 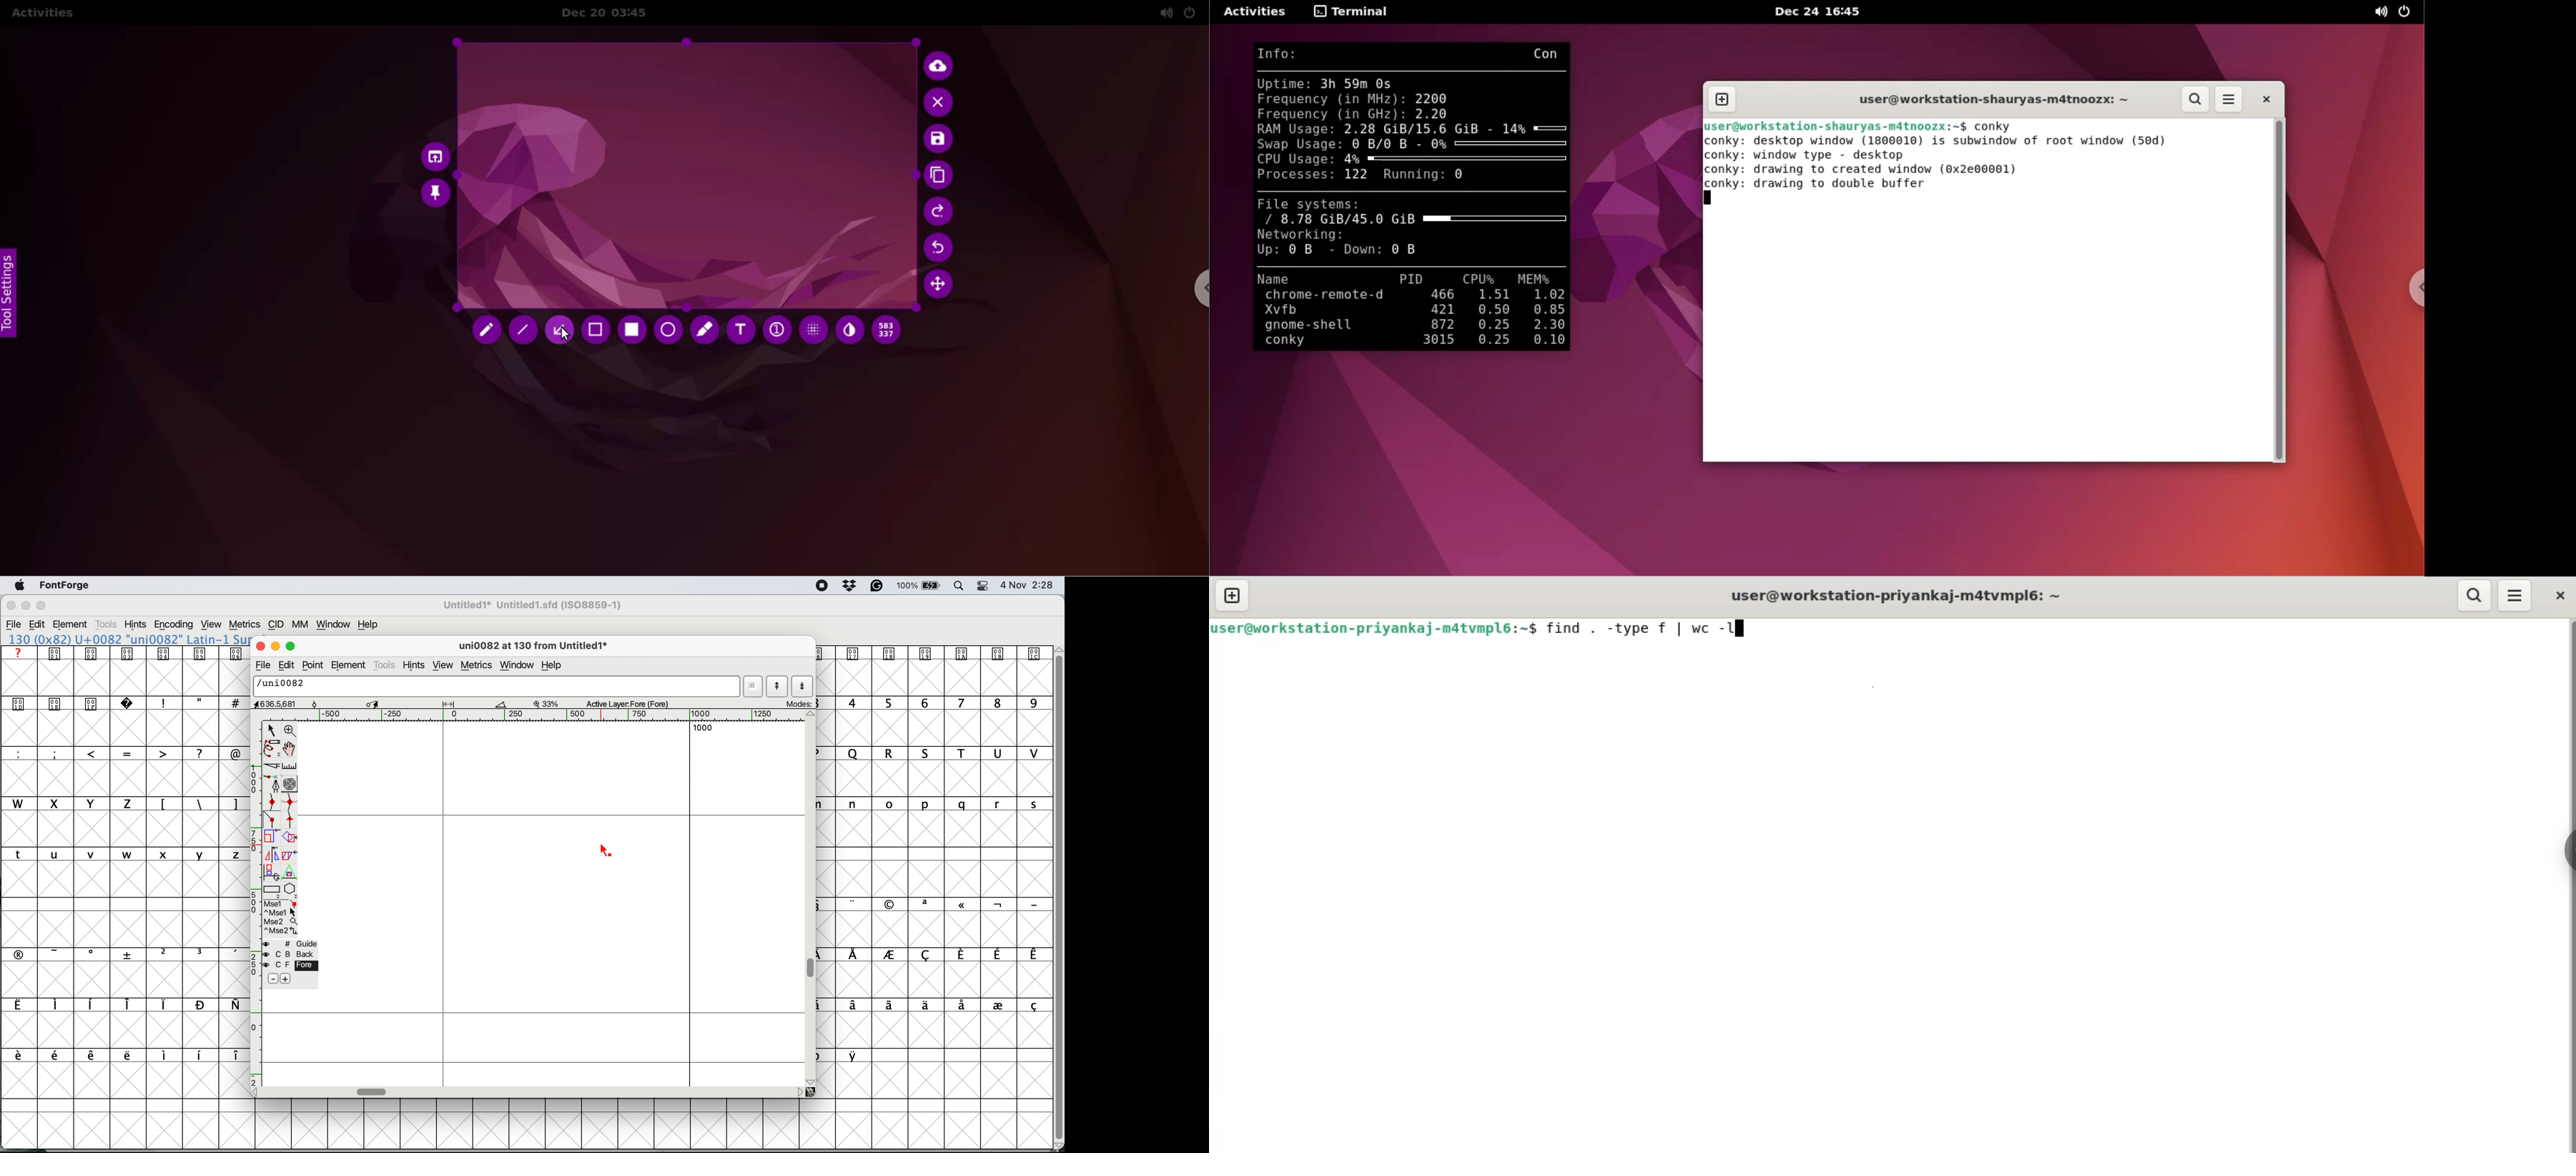 I want to click on symbols, so click(x=129, y=1056).